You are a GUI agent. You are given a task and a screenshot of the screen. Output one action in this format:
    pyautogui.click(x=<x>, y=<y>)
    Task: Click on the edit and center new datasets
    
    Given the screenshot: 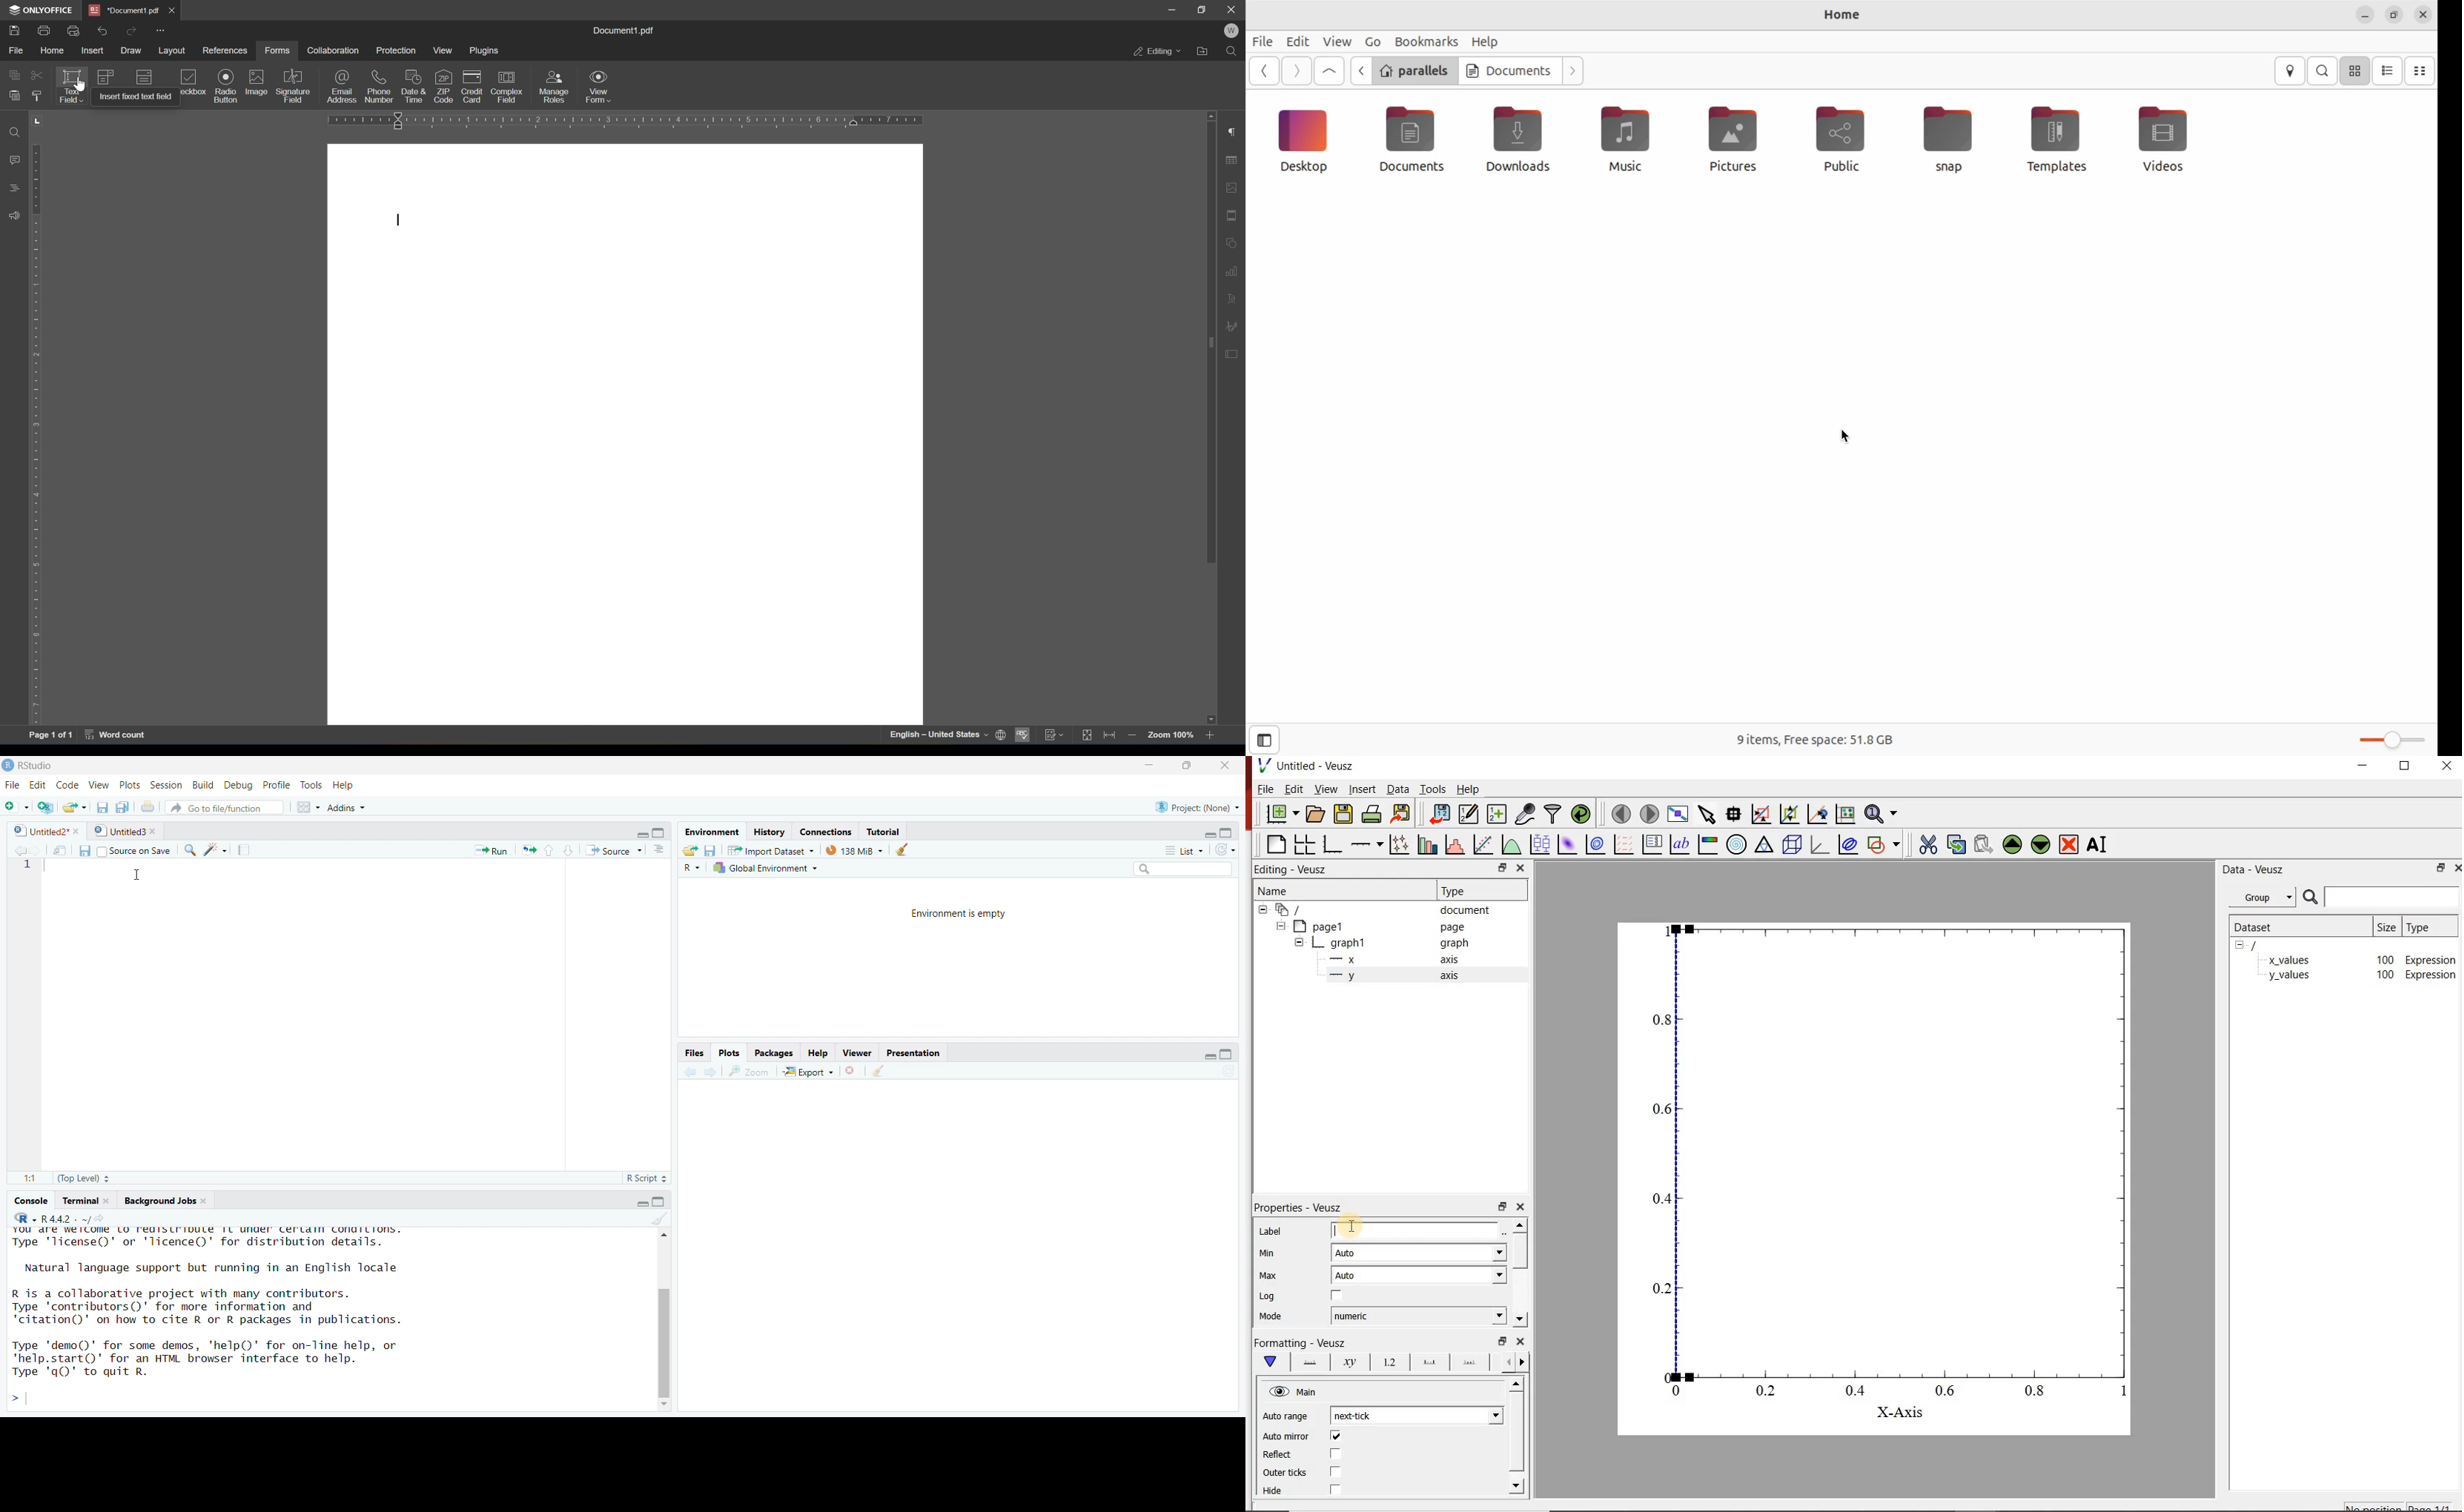 What is the action you would take?
    pyautogui.click(x=1470, y=815)
    